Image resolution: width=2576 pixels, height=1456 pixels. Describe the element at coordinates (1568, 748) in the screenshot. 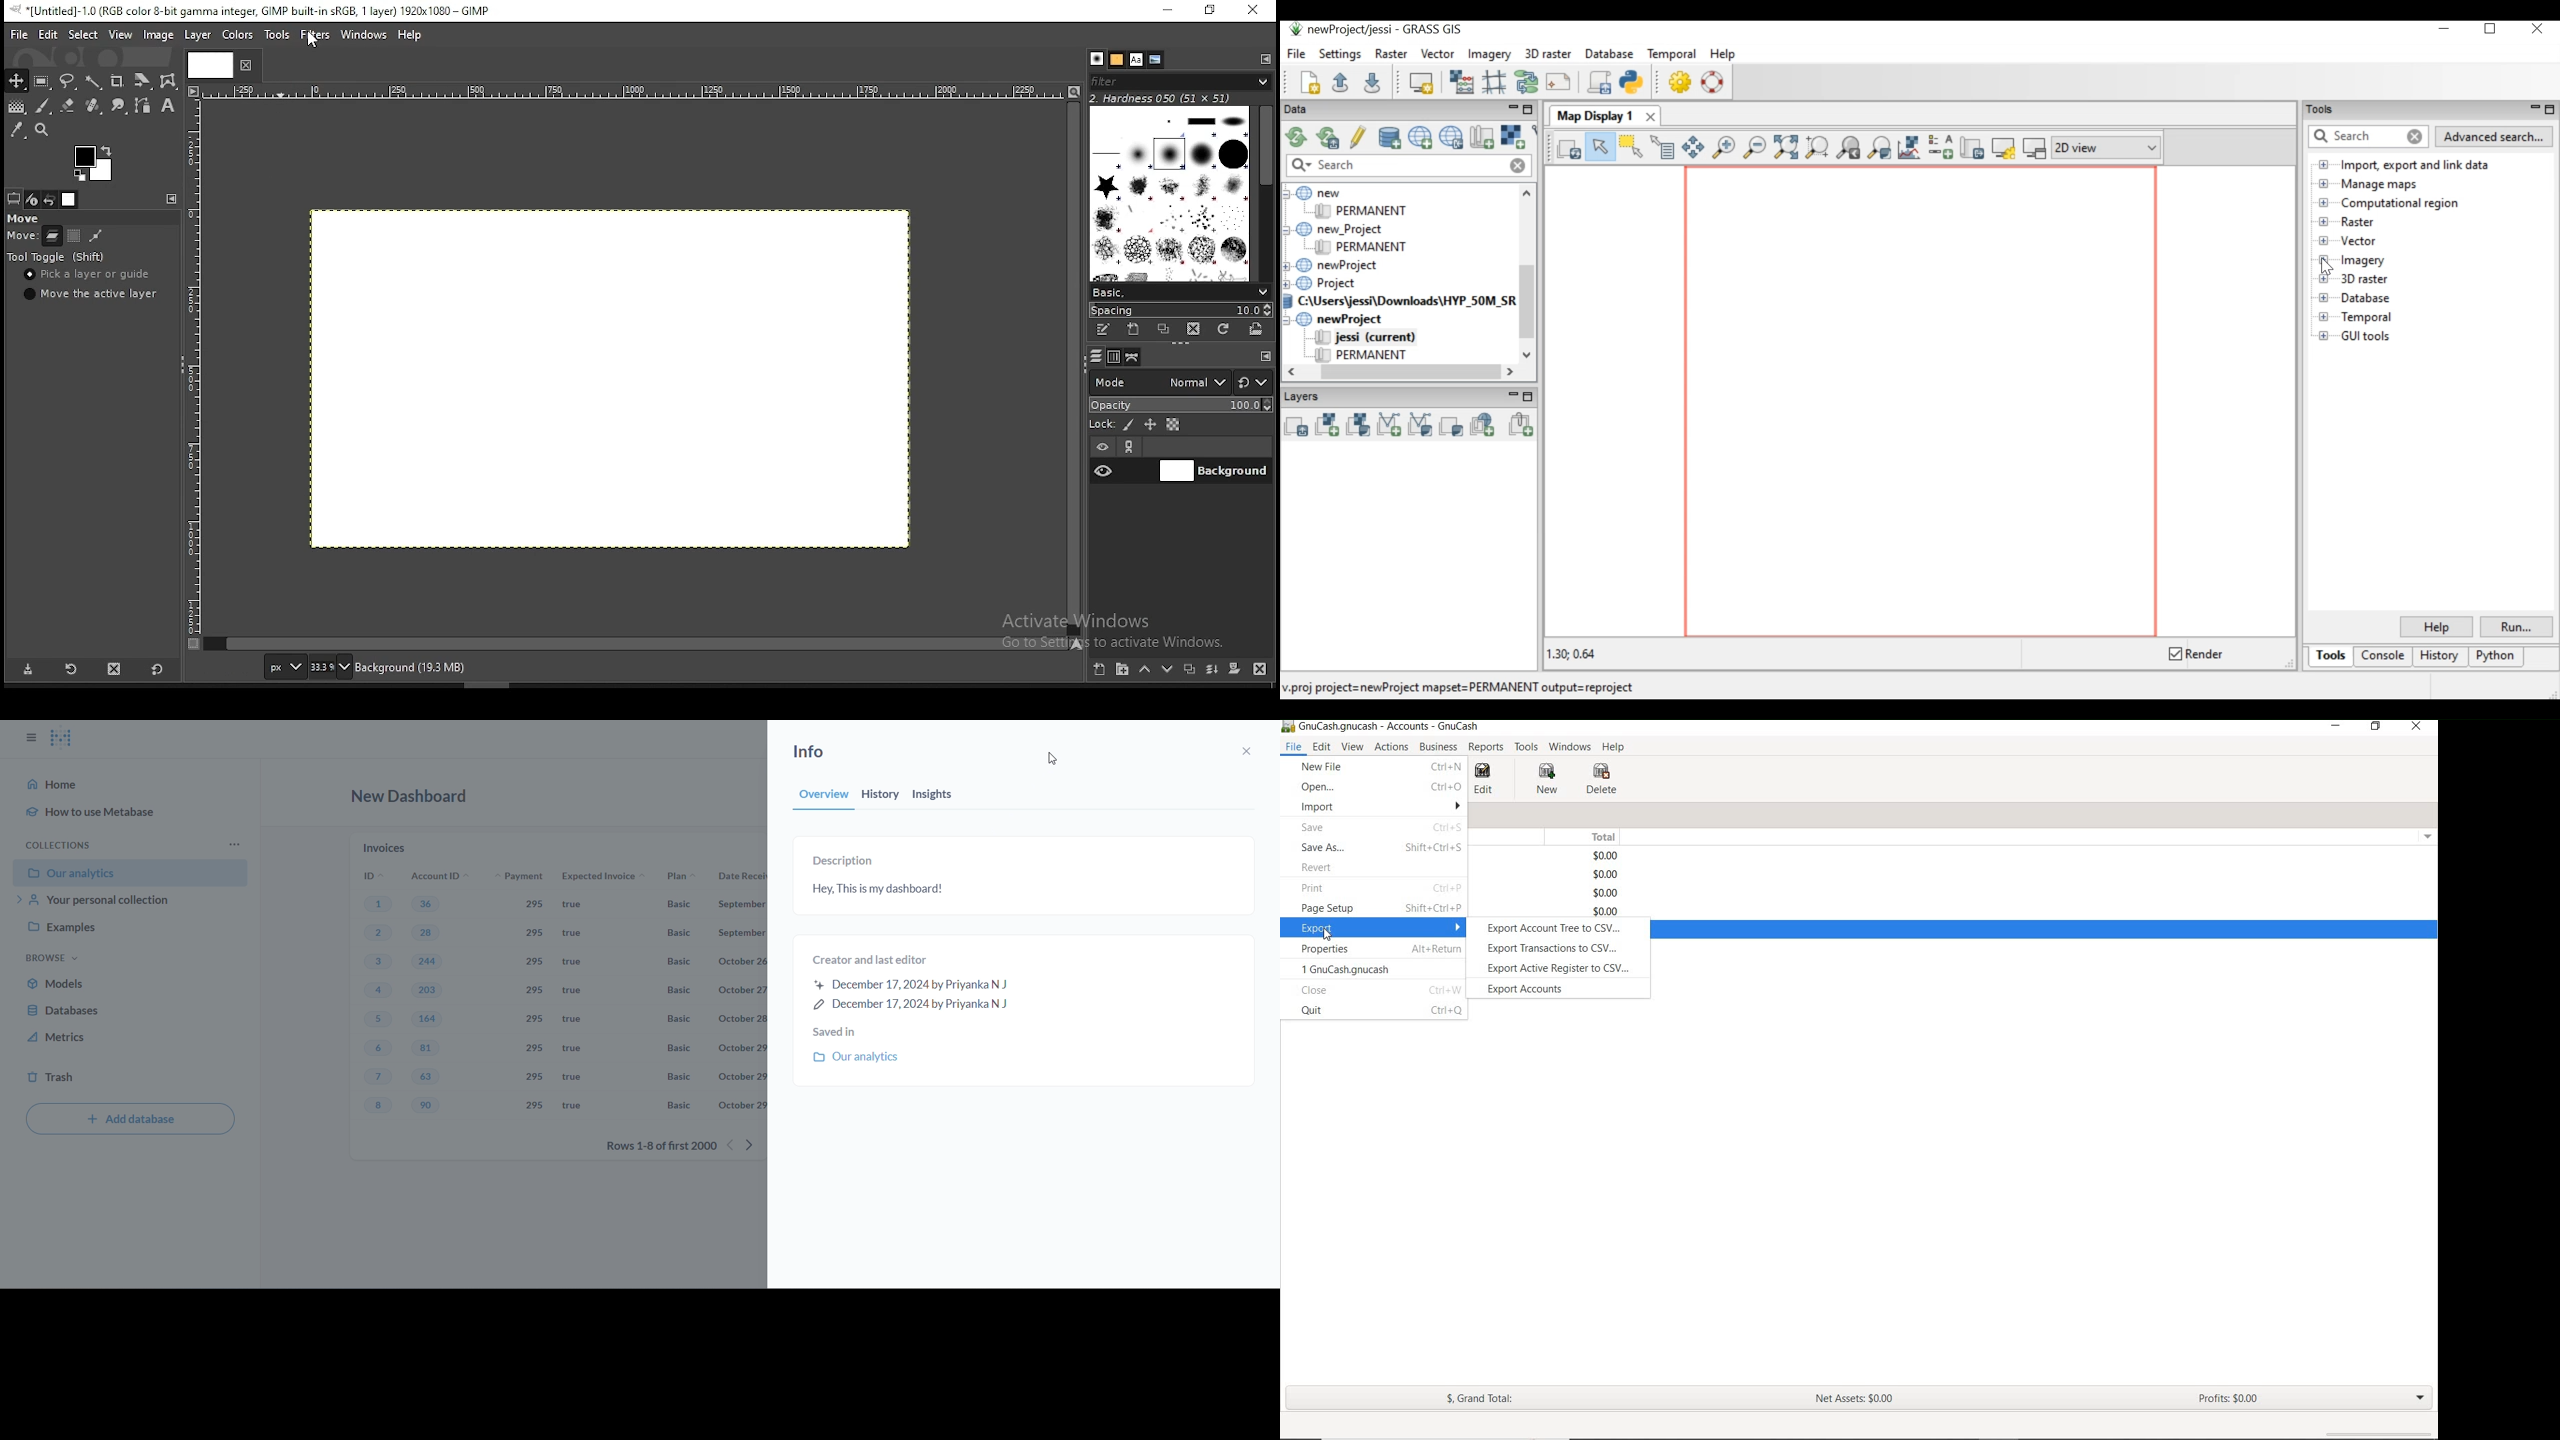

I see `WINDOWS` at that location.